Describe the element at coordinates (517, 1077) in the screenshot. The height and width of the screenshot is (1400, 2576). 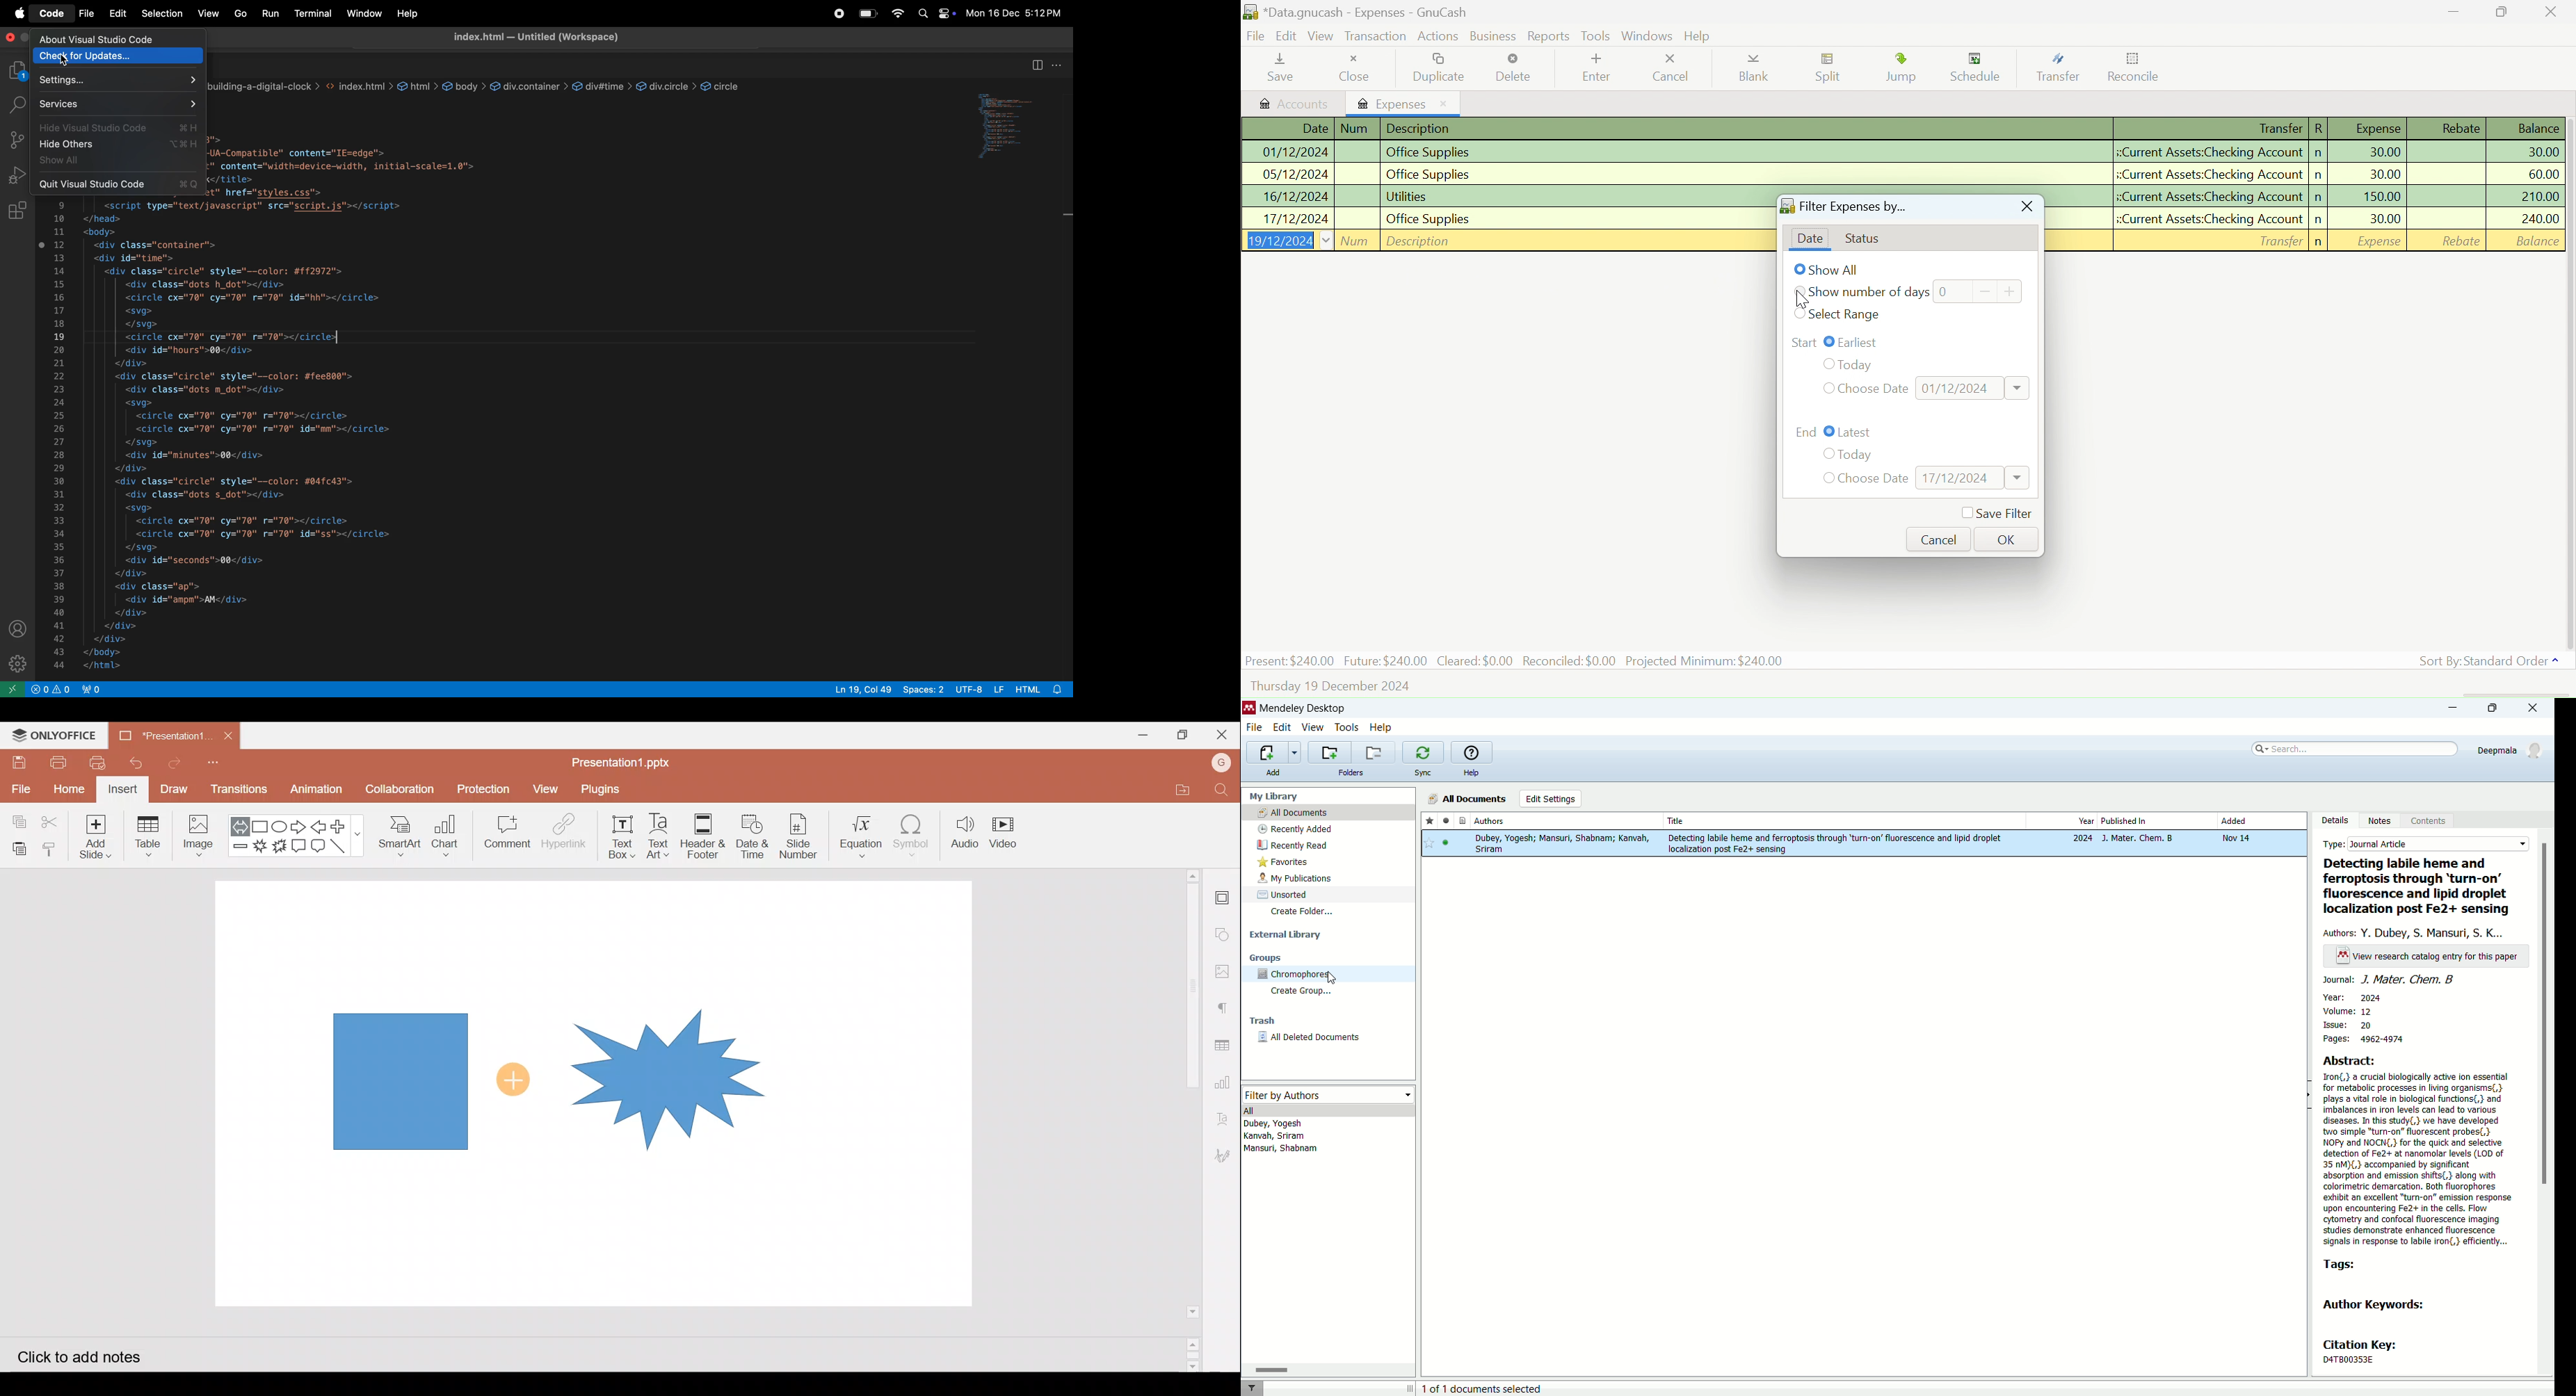
I see `Cursor` at that location.